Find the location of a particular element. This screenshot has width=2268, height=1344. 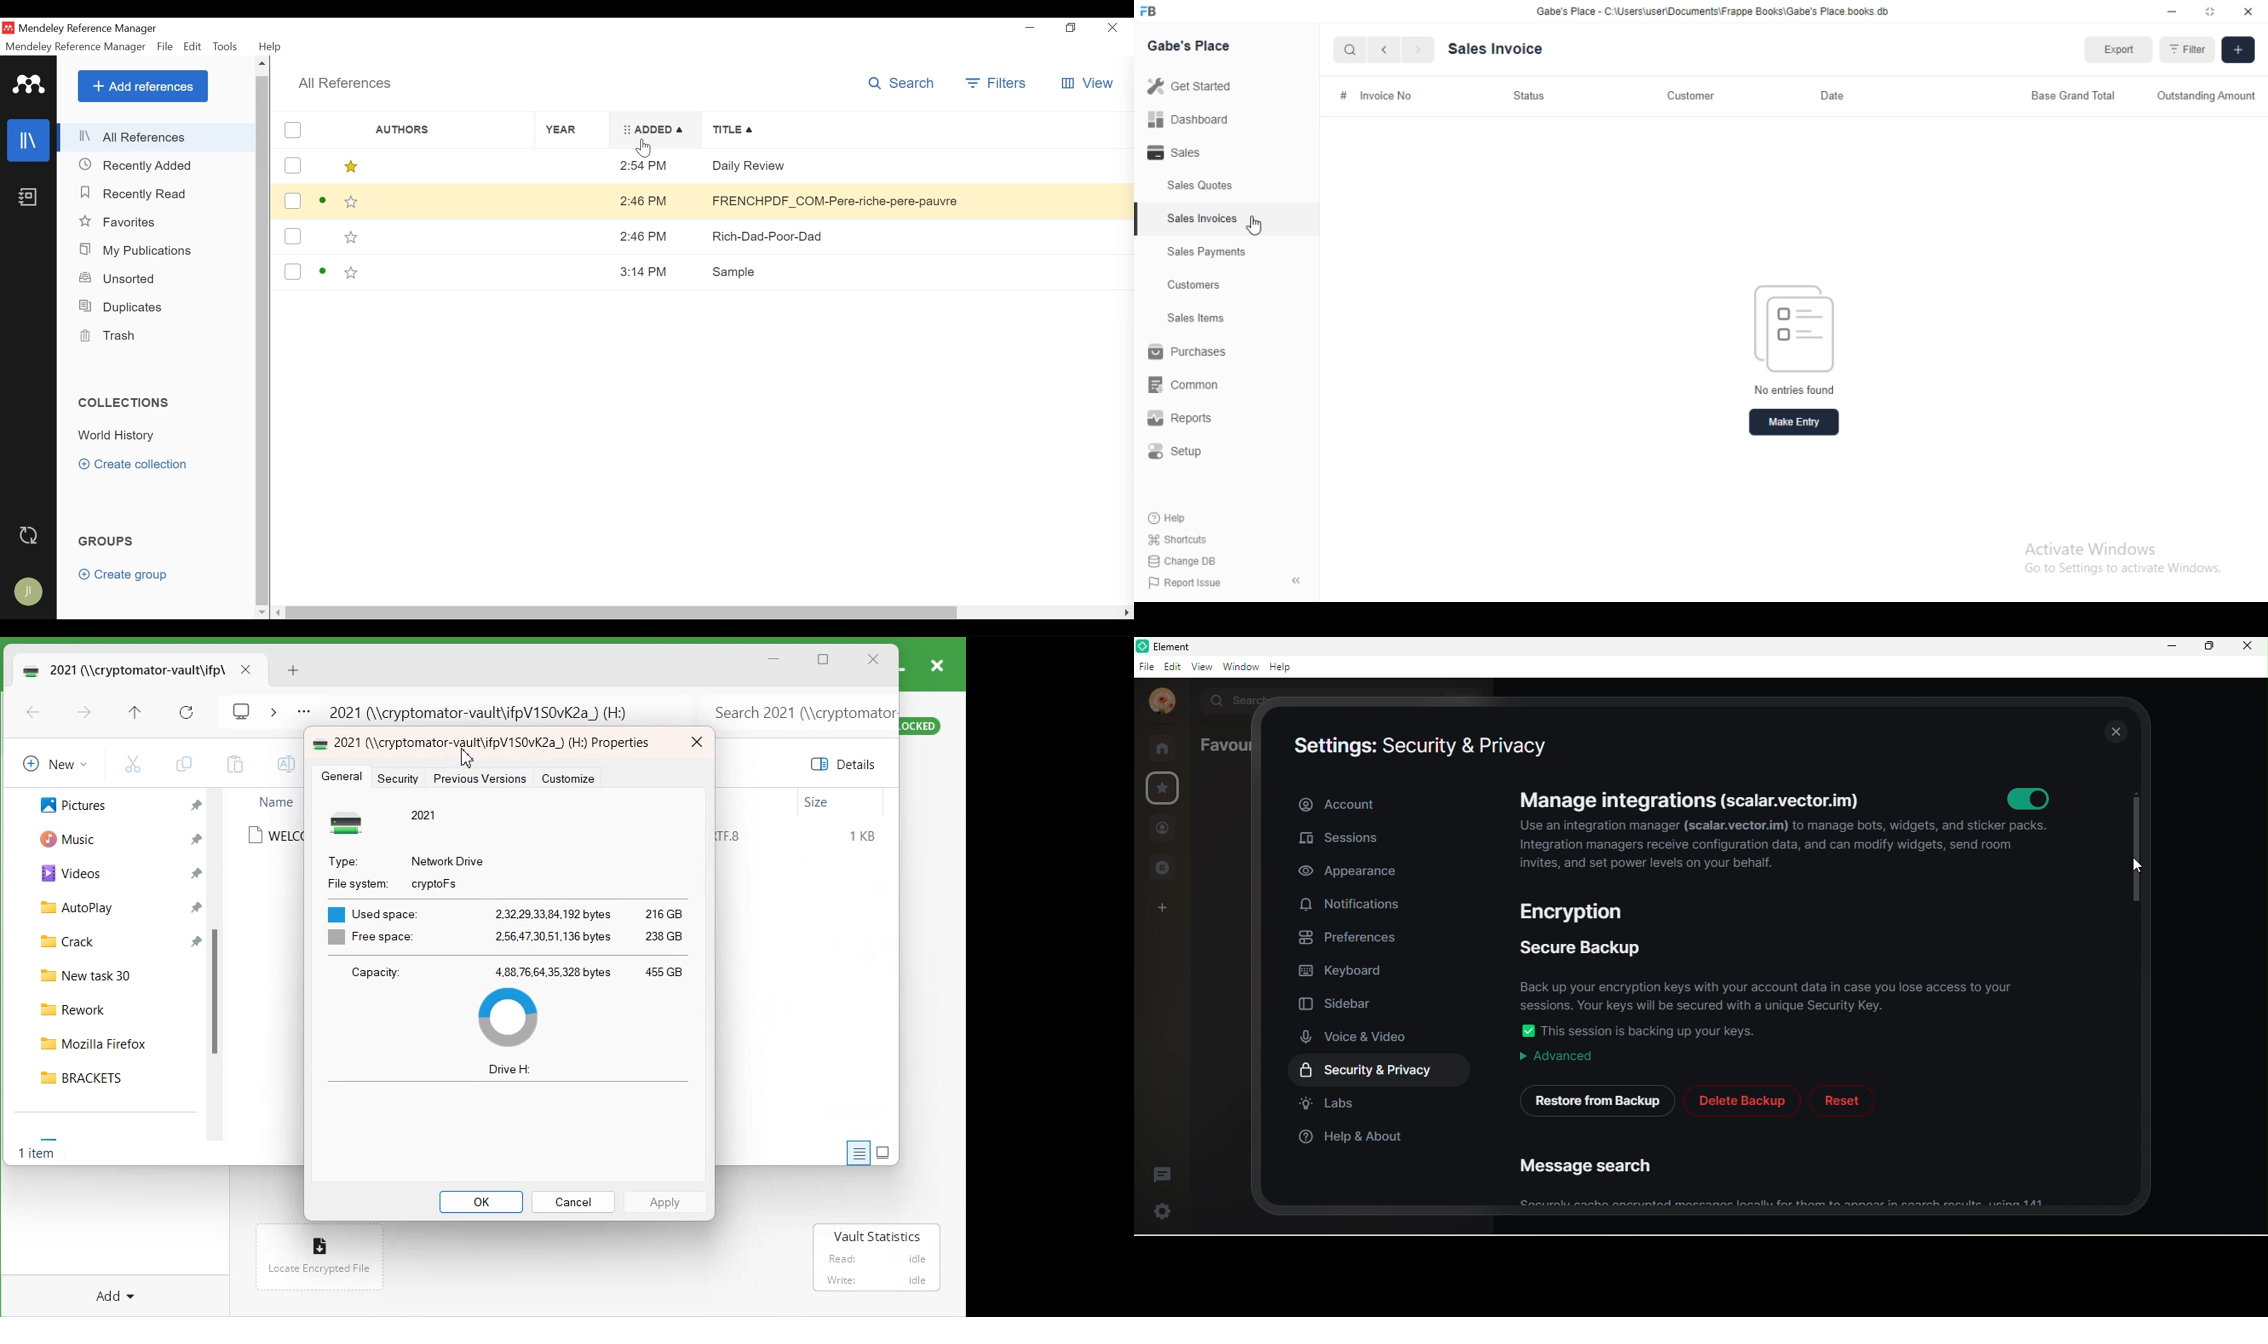

Outstanding Amount is located at coordinates (2205, 98).